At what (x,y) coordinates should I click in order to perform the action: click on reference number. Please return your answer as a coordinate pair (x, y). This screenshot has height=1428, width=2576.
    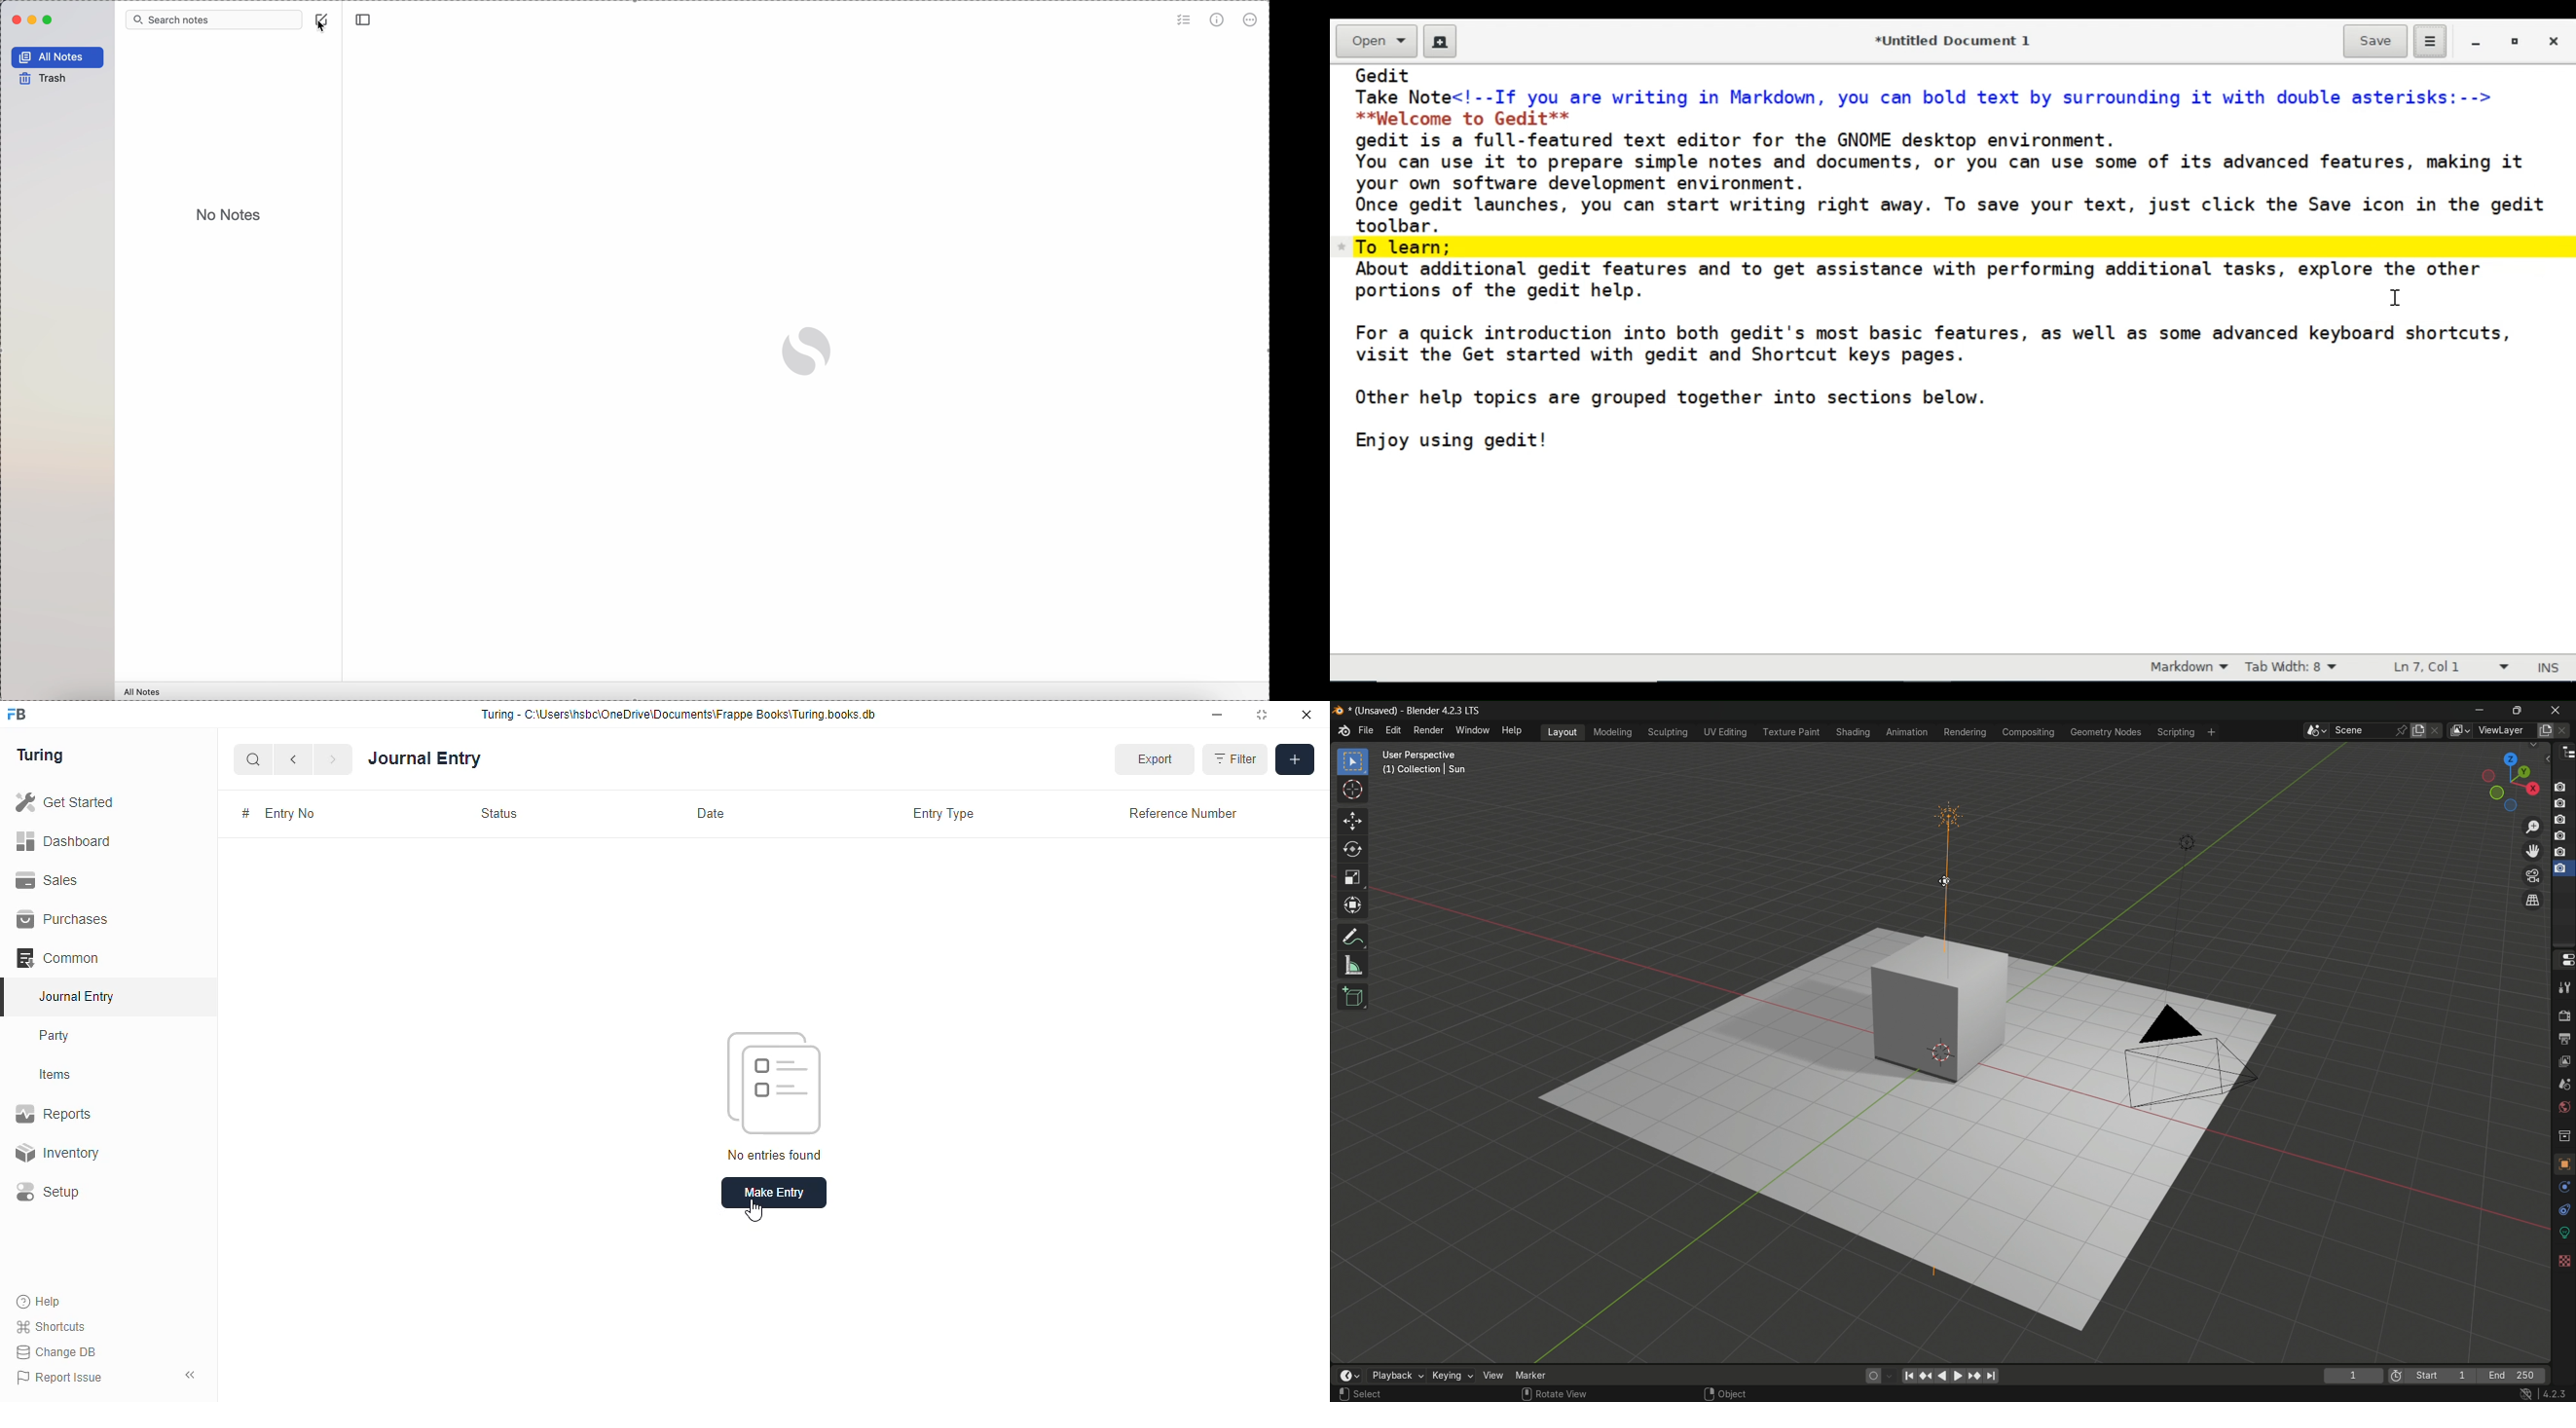
    Looking at the image, I should click on (1181, 813).